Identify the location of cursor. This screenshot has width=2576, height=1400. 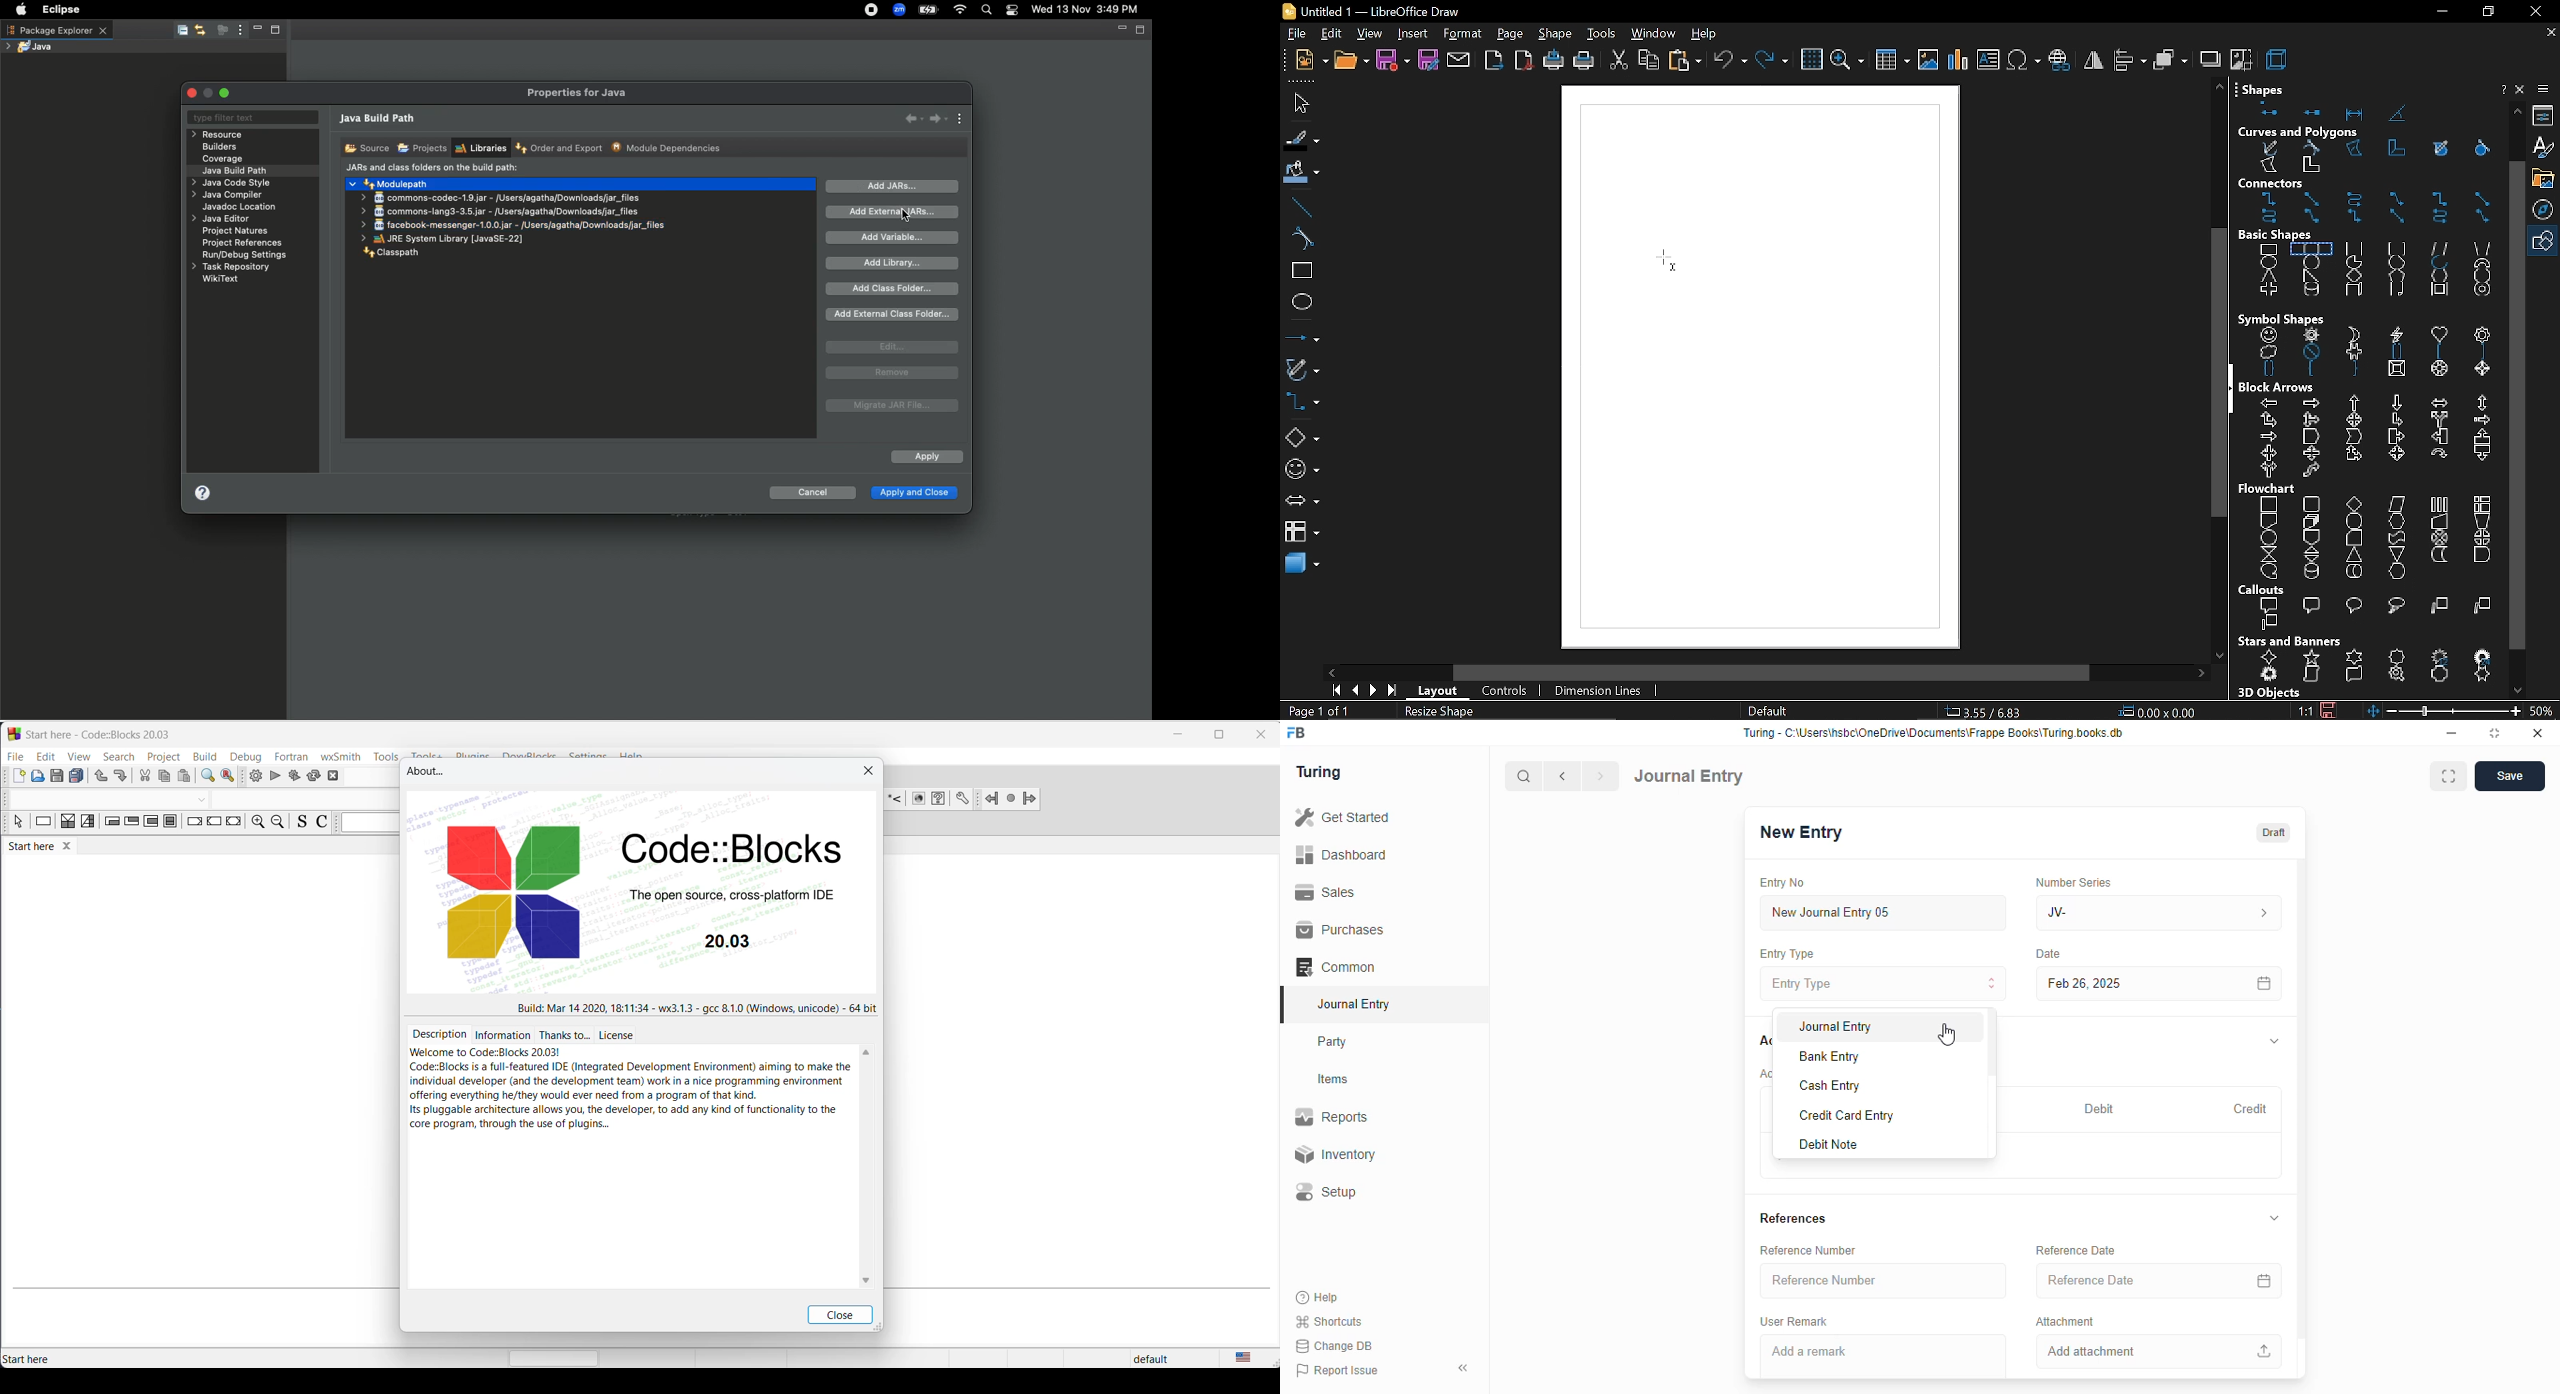
(1946, 1035).